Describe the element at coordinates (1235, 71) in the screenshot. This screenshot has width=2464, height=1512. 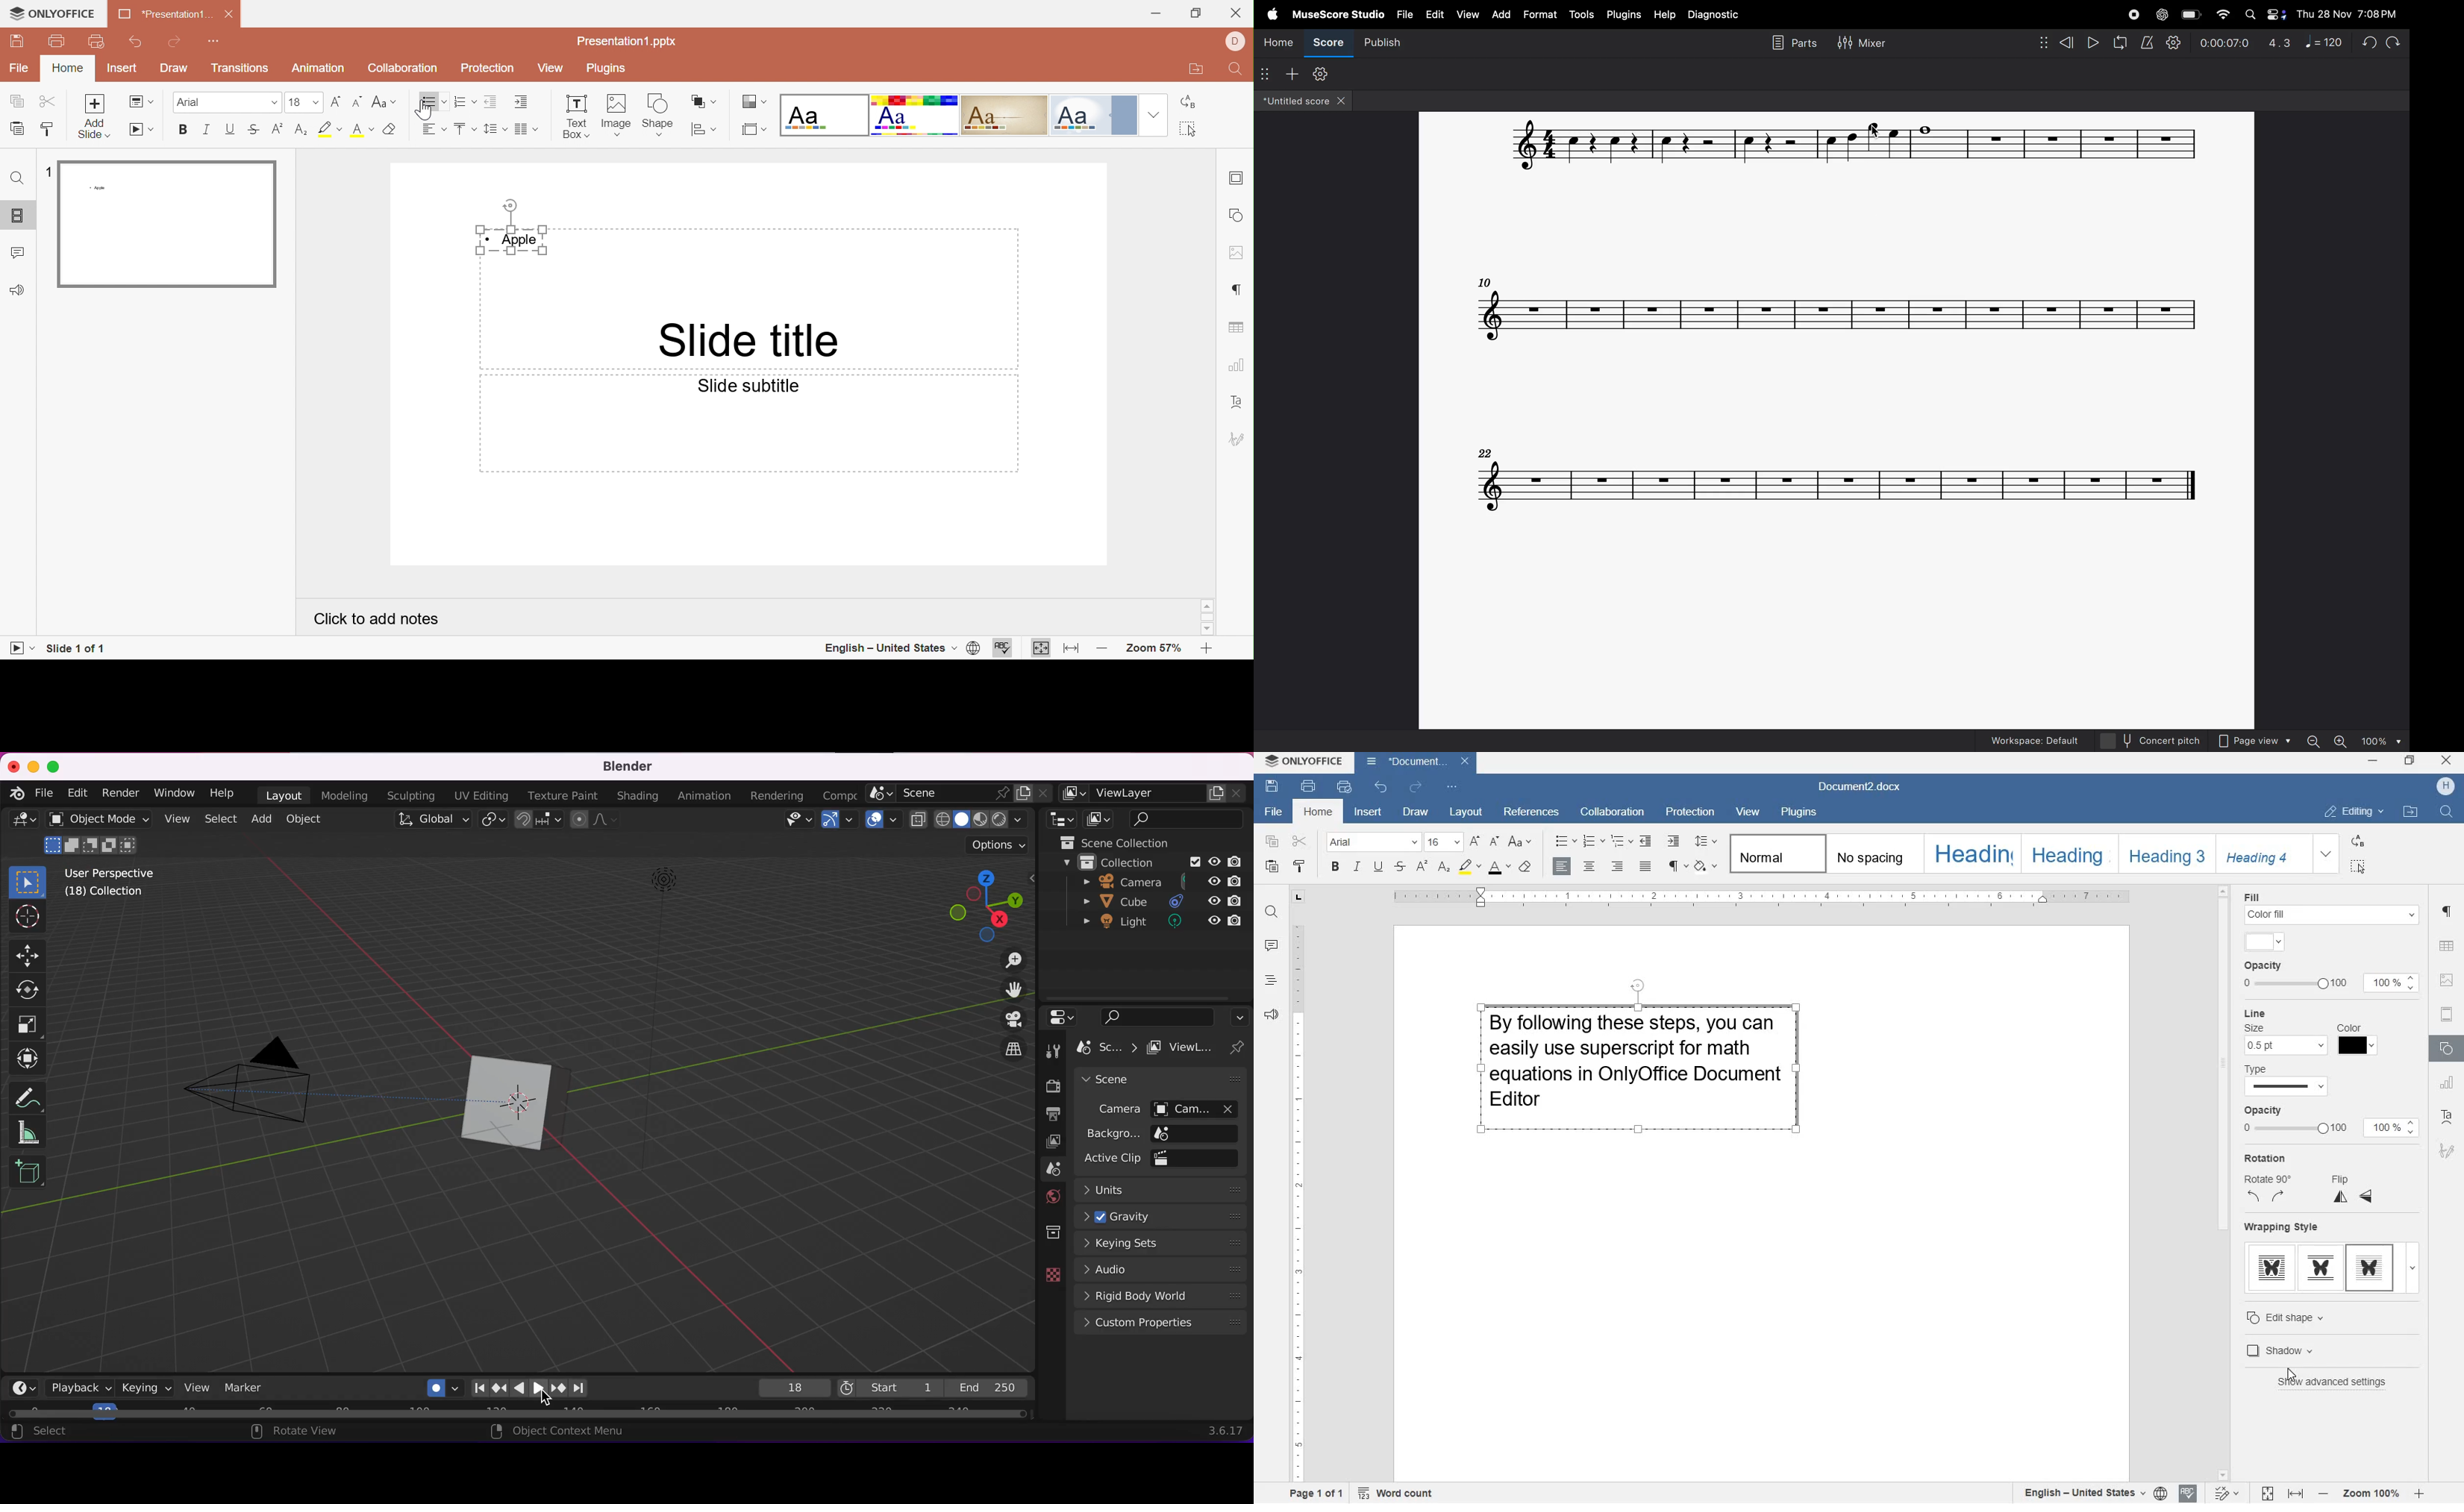
I see `Find` at that location.